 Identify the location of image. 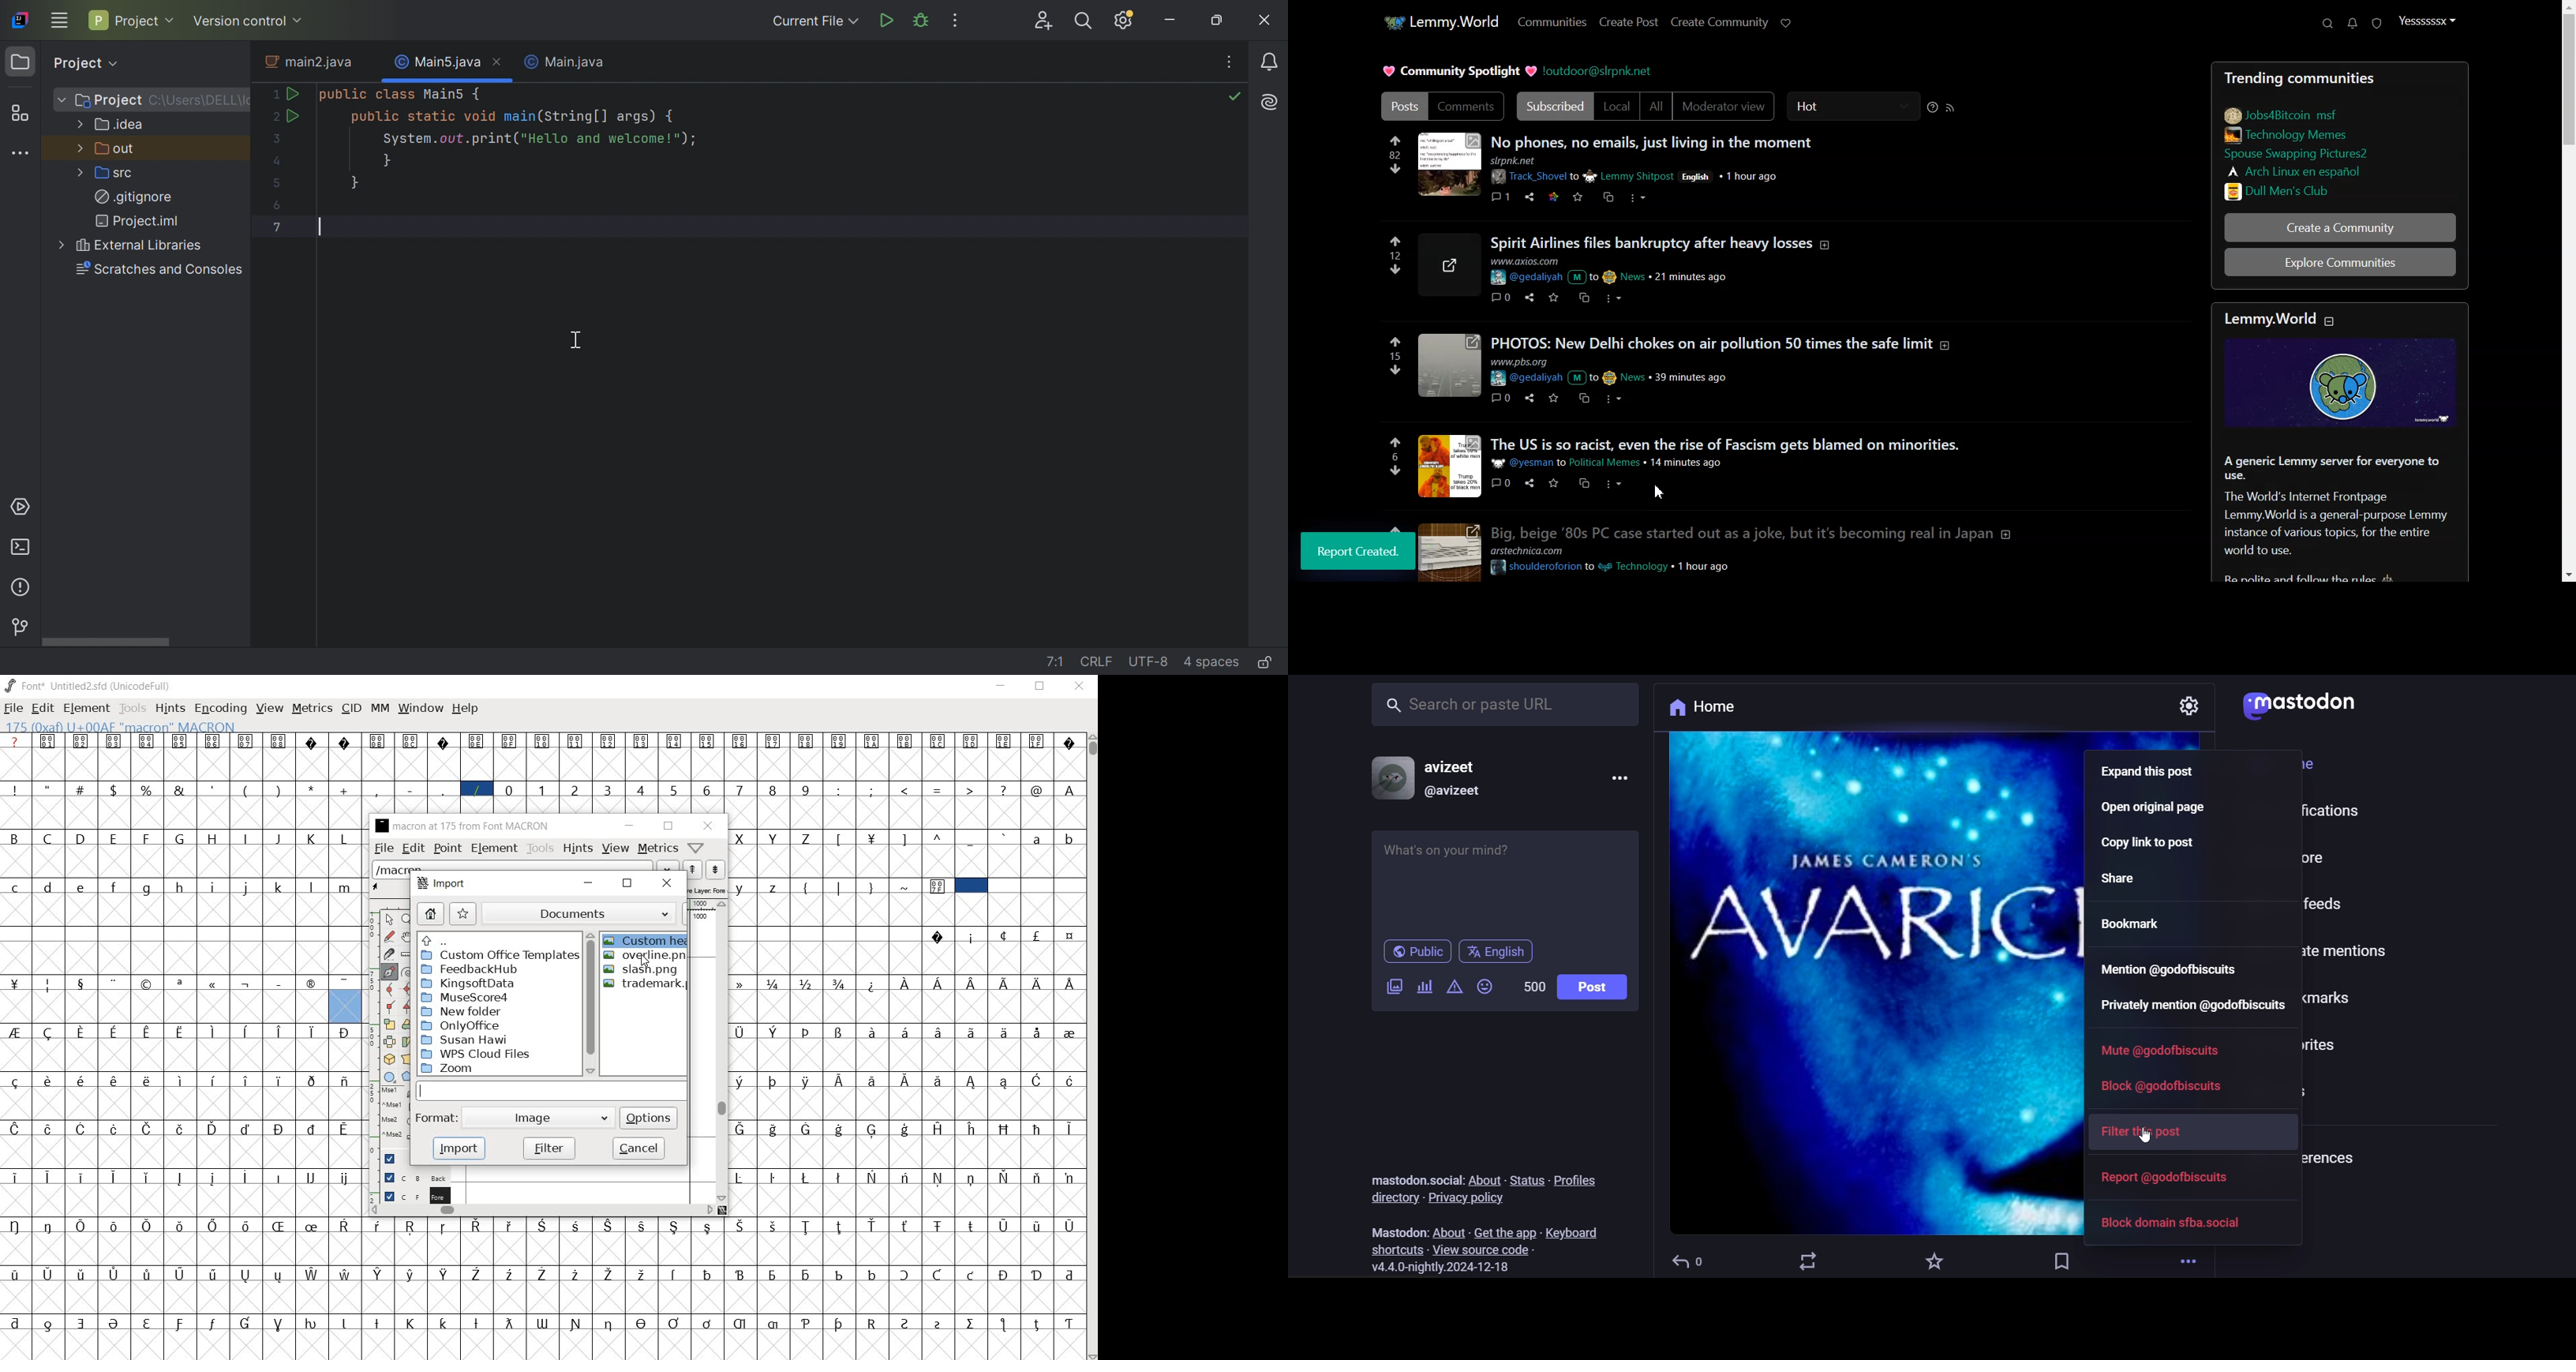
(1446, 552).